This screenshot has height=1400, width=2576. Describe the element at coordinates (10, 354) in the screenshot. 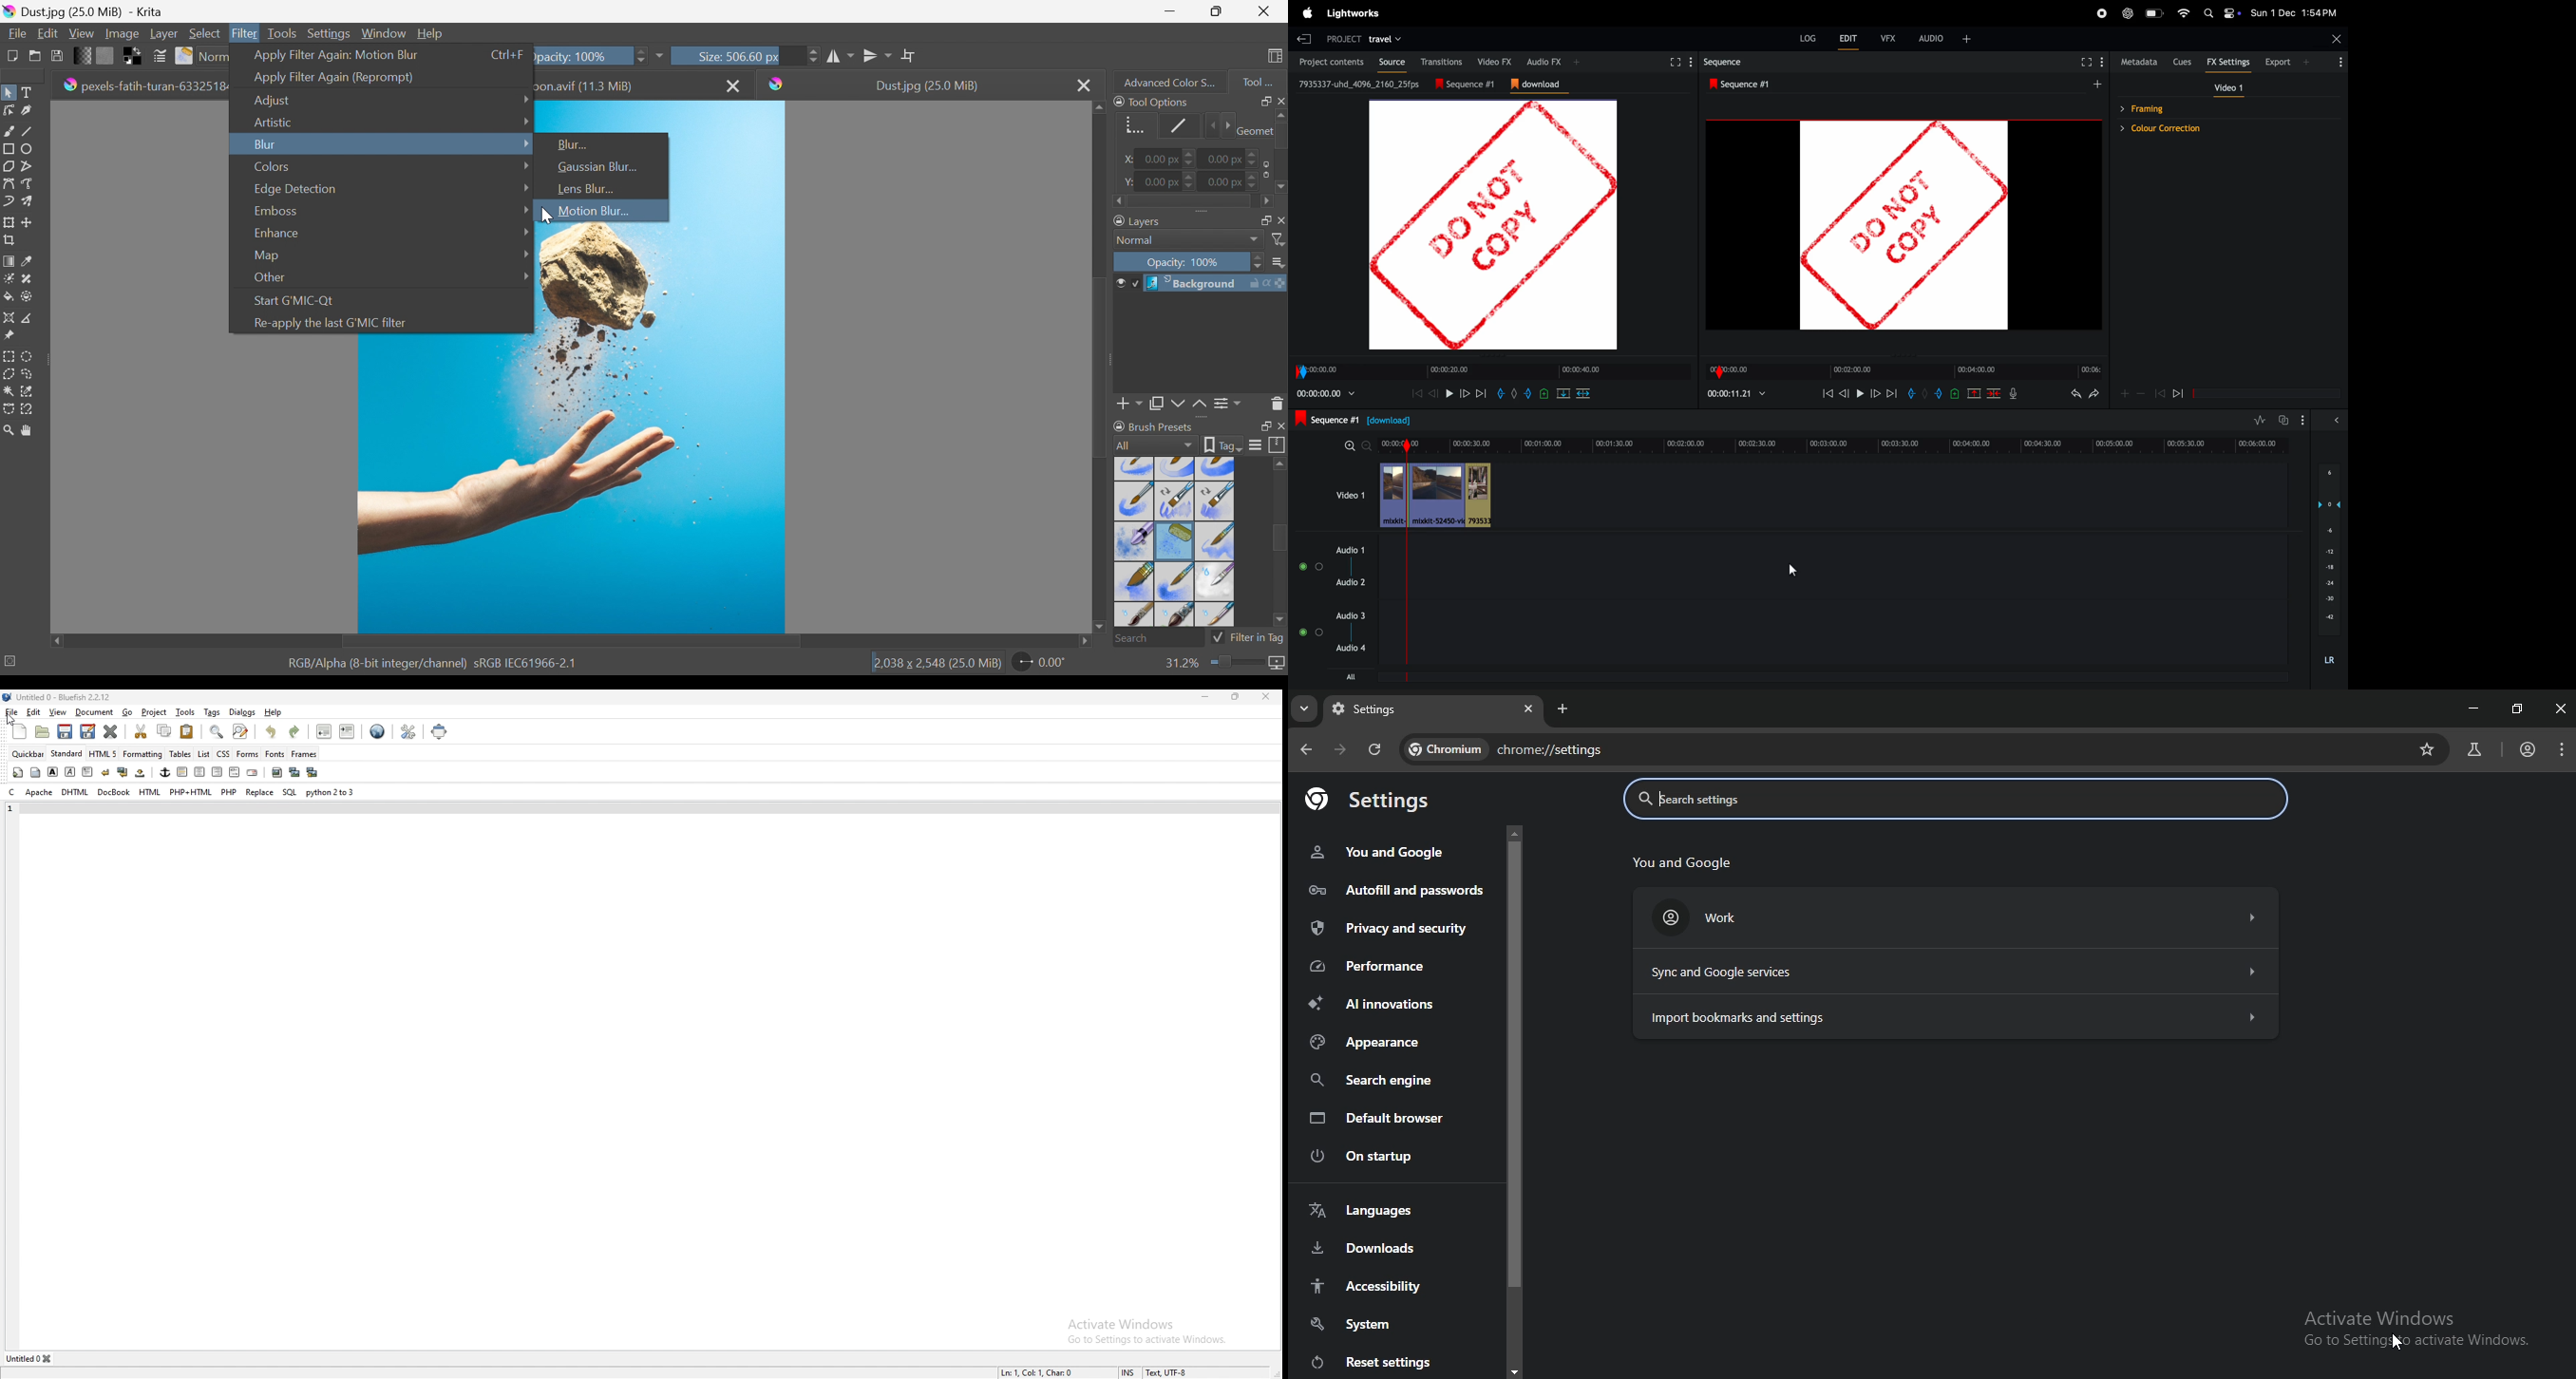

I see `Rectangular selection tool` at that location.